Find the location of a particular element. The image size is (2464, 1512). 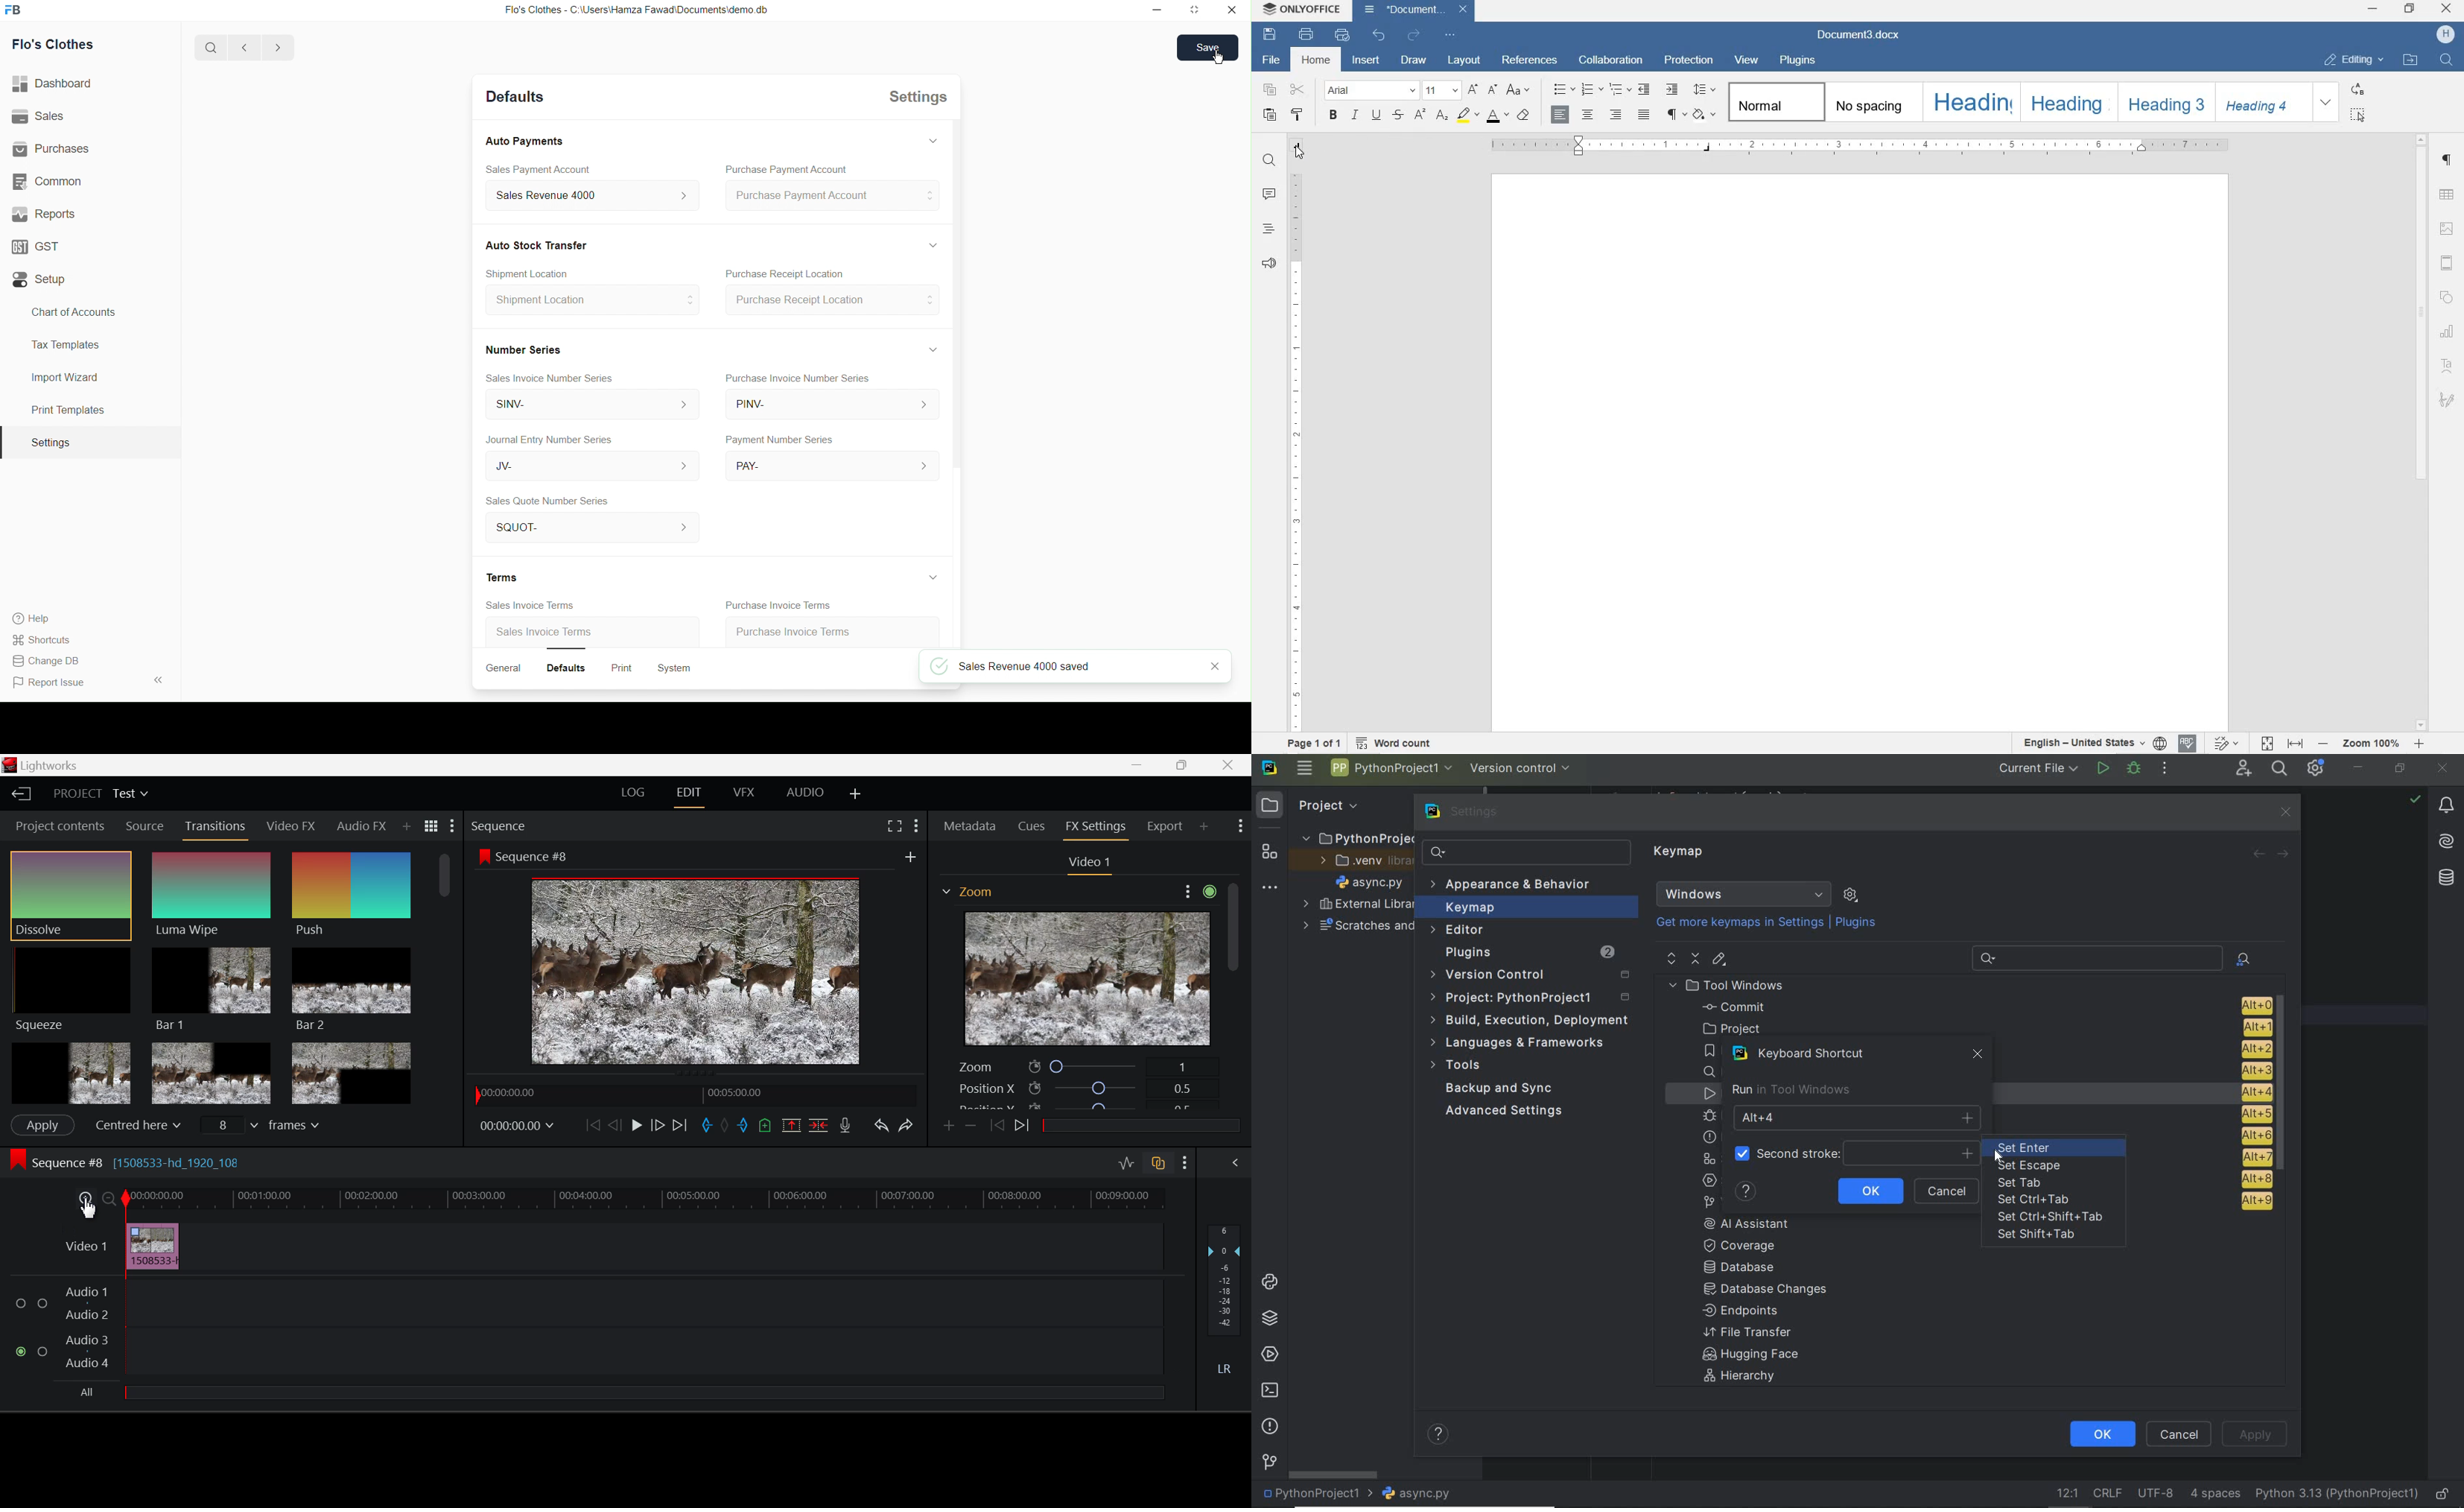

' Reports is located at coordinates (46, 213).